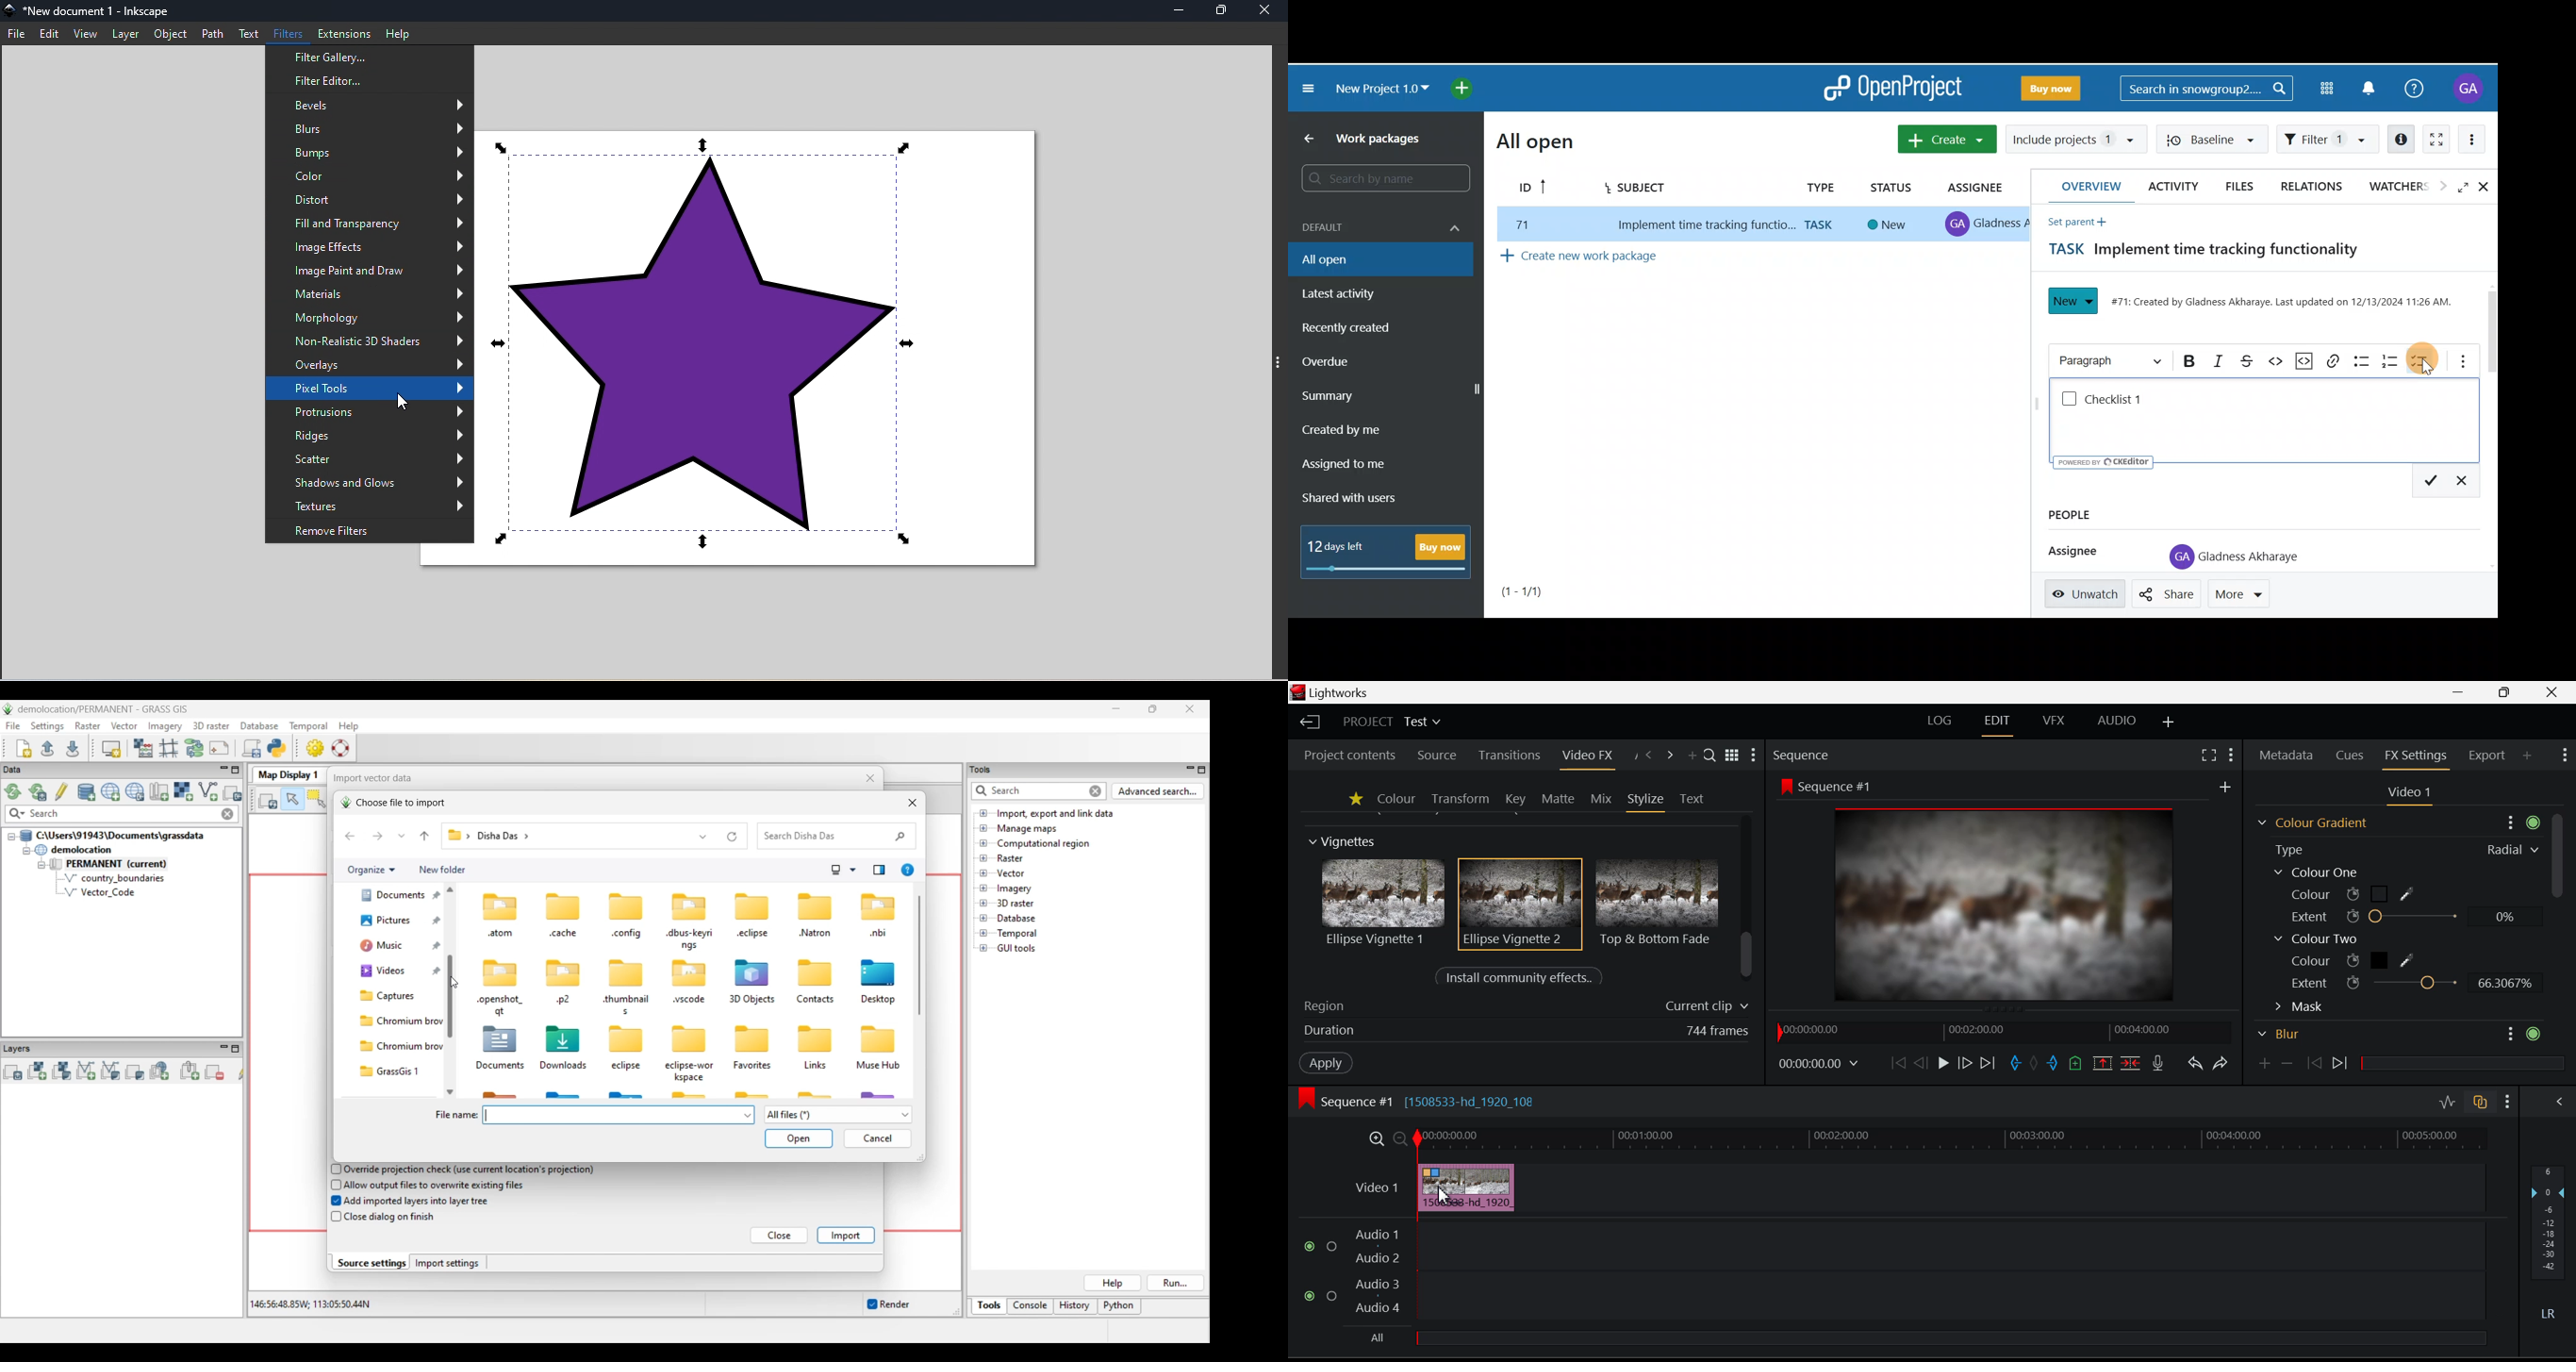 This screenshot has height=1372, width=2576. I want to click on Shadows and Glows, so click(366, 482).